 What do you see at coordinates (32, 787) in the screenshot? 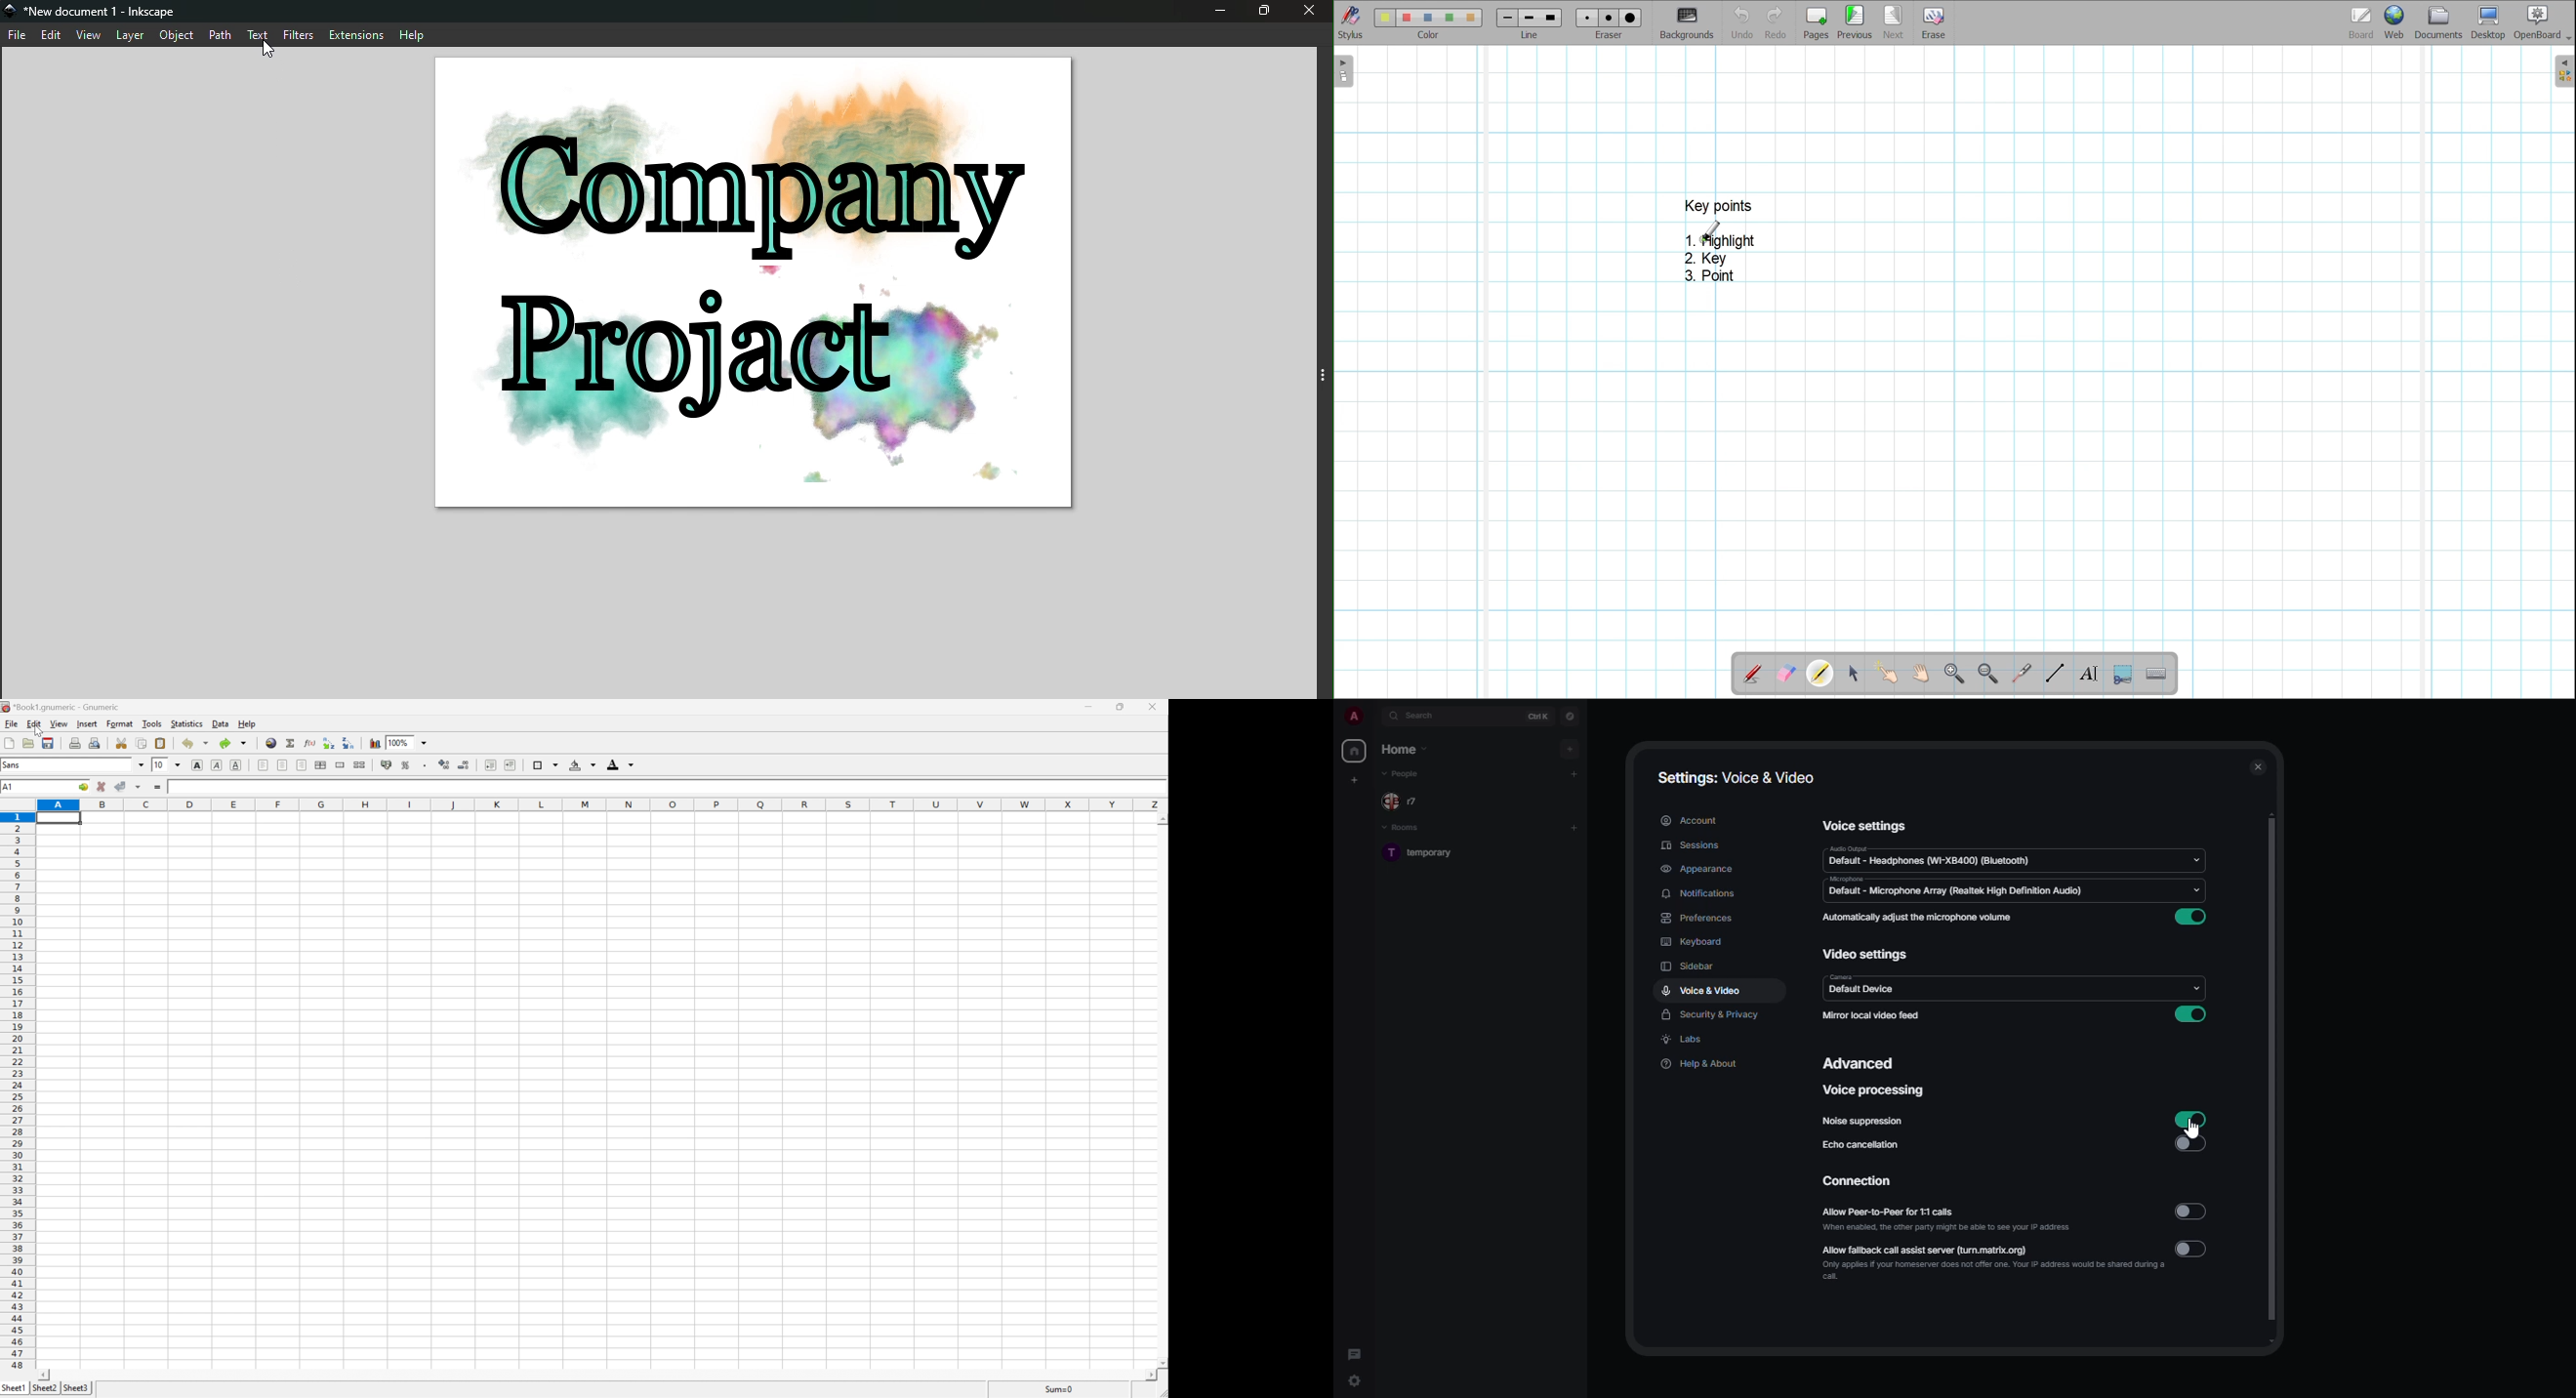
I see `Cell name A1` at bounding box center [32, 787].